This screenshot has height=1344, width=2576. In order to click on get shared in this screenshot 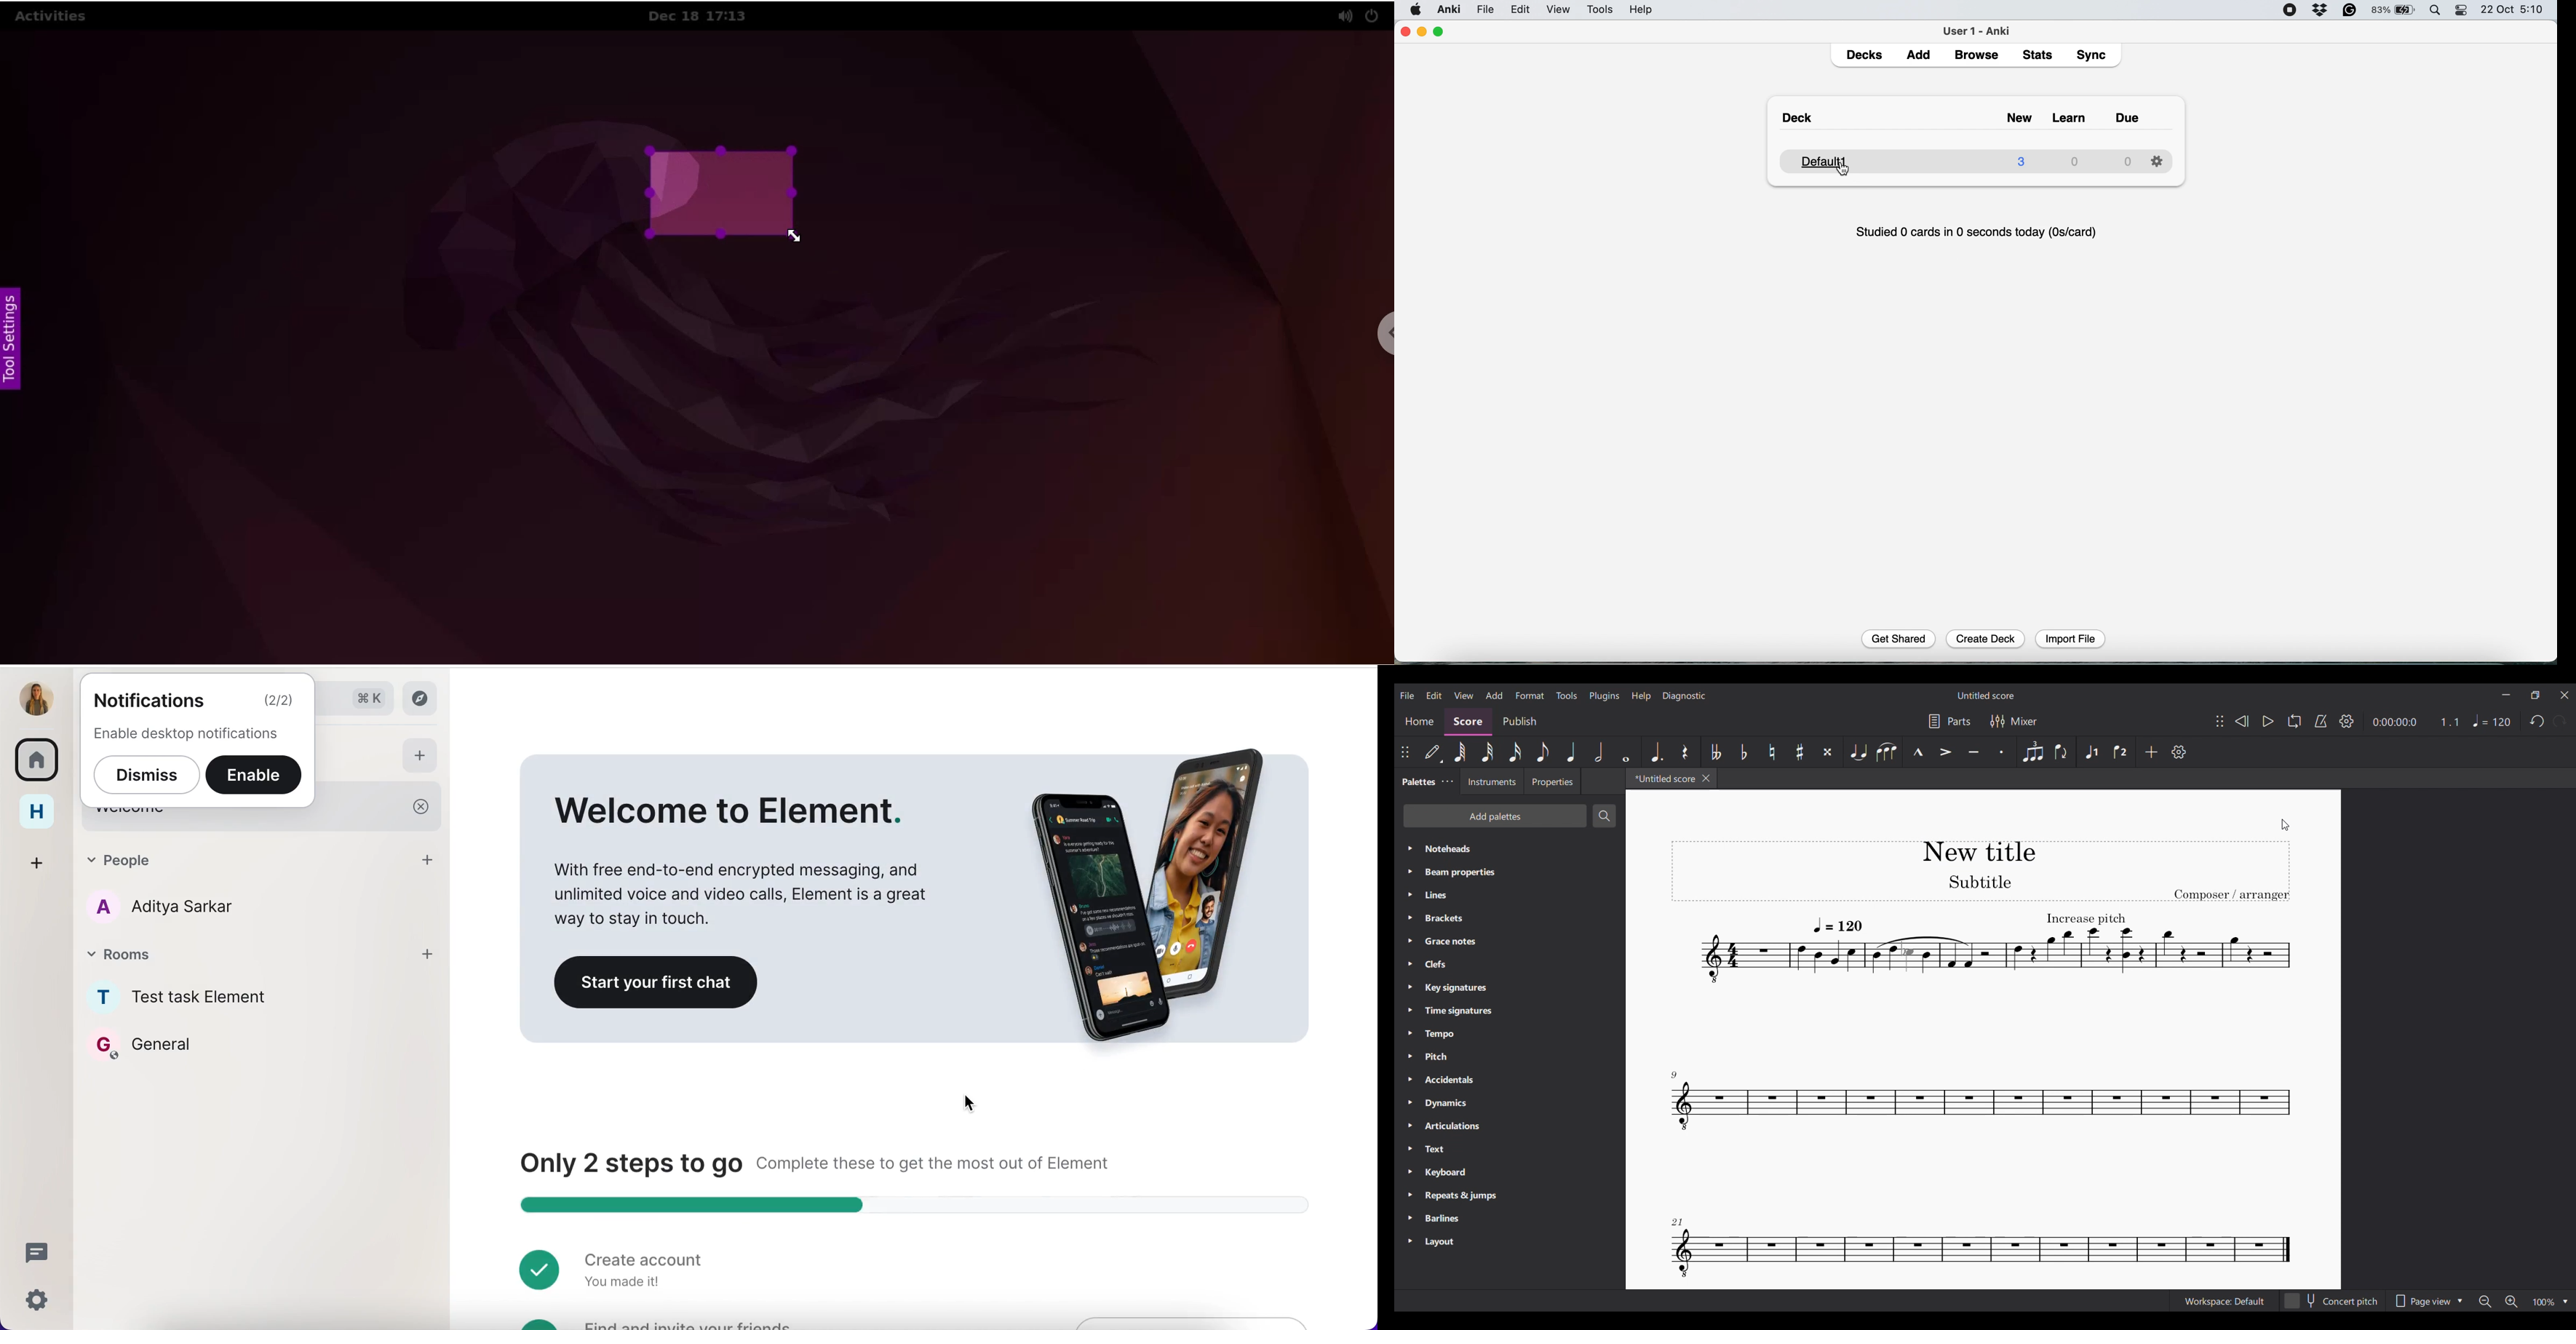, I will do `click(1901, 638)`.